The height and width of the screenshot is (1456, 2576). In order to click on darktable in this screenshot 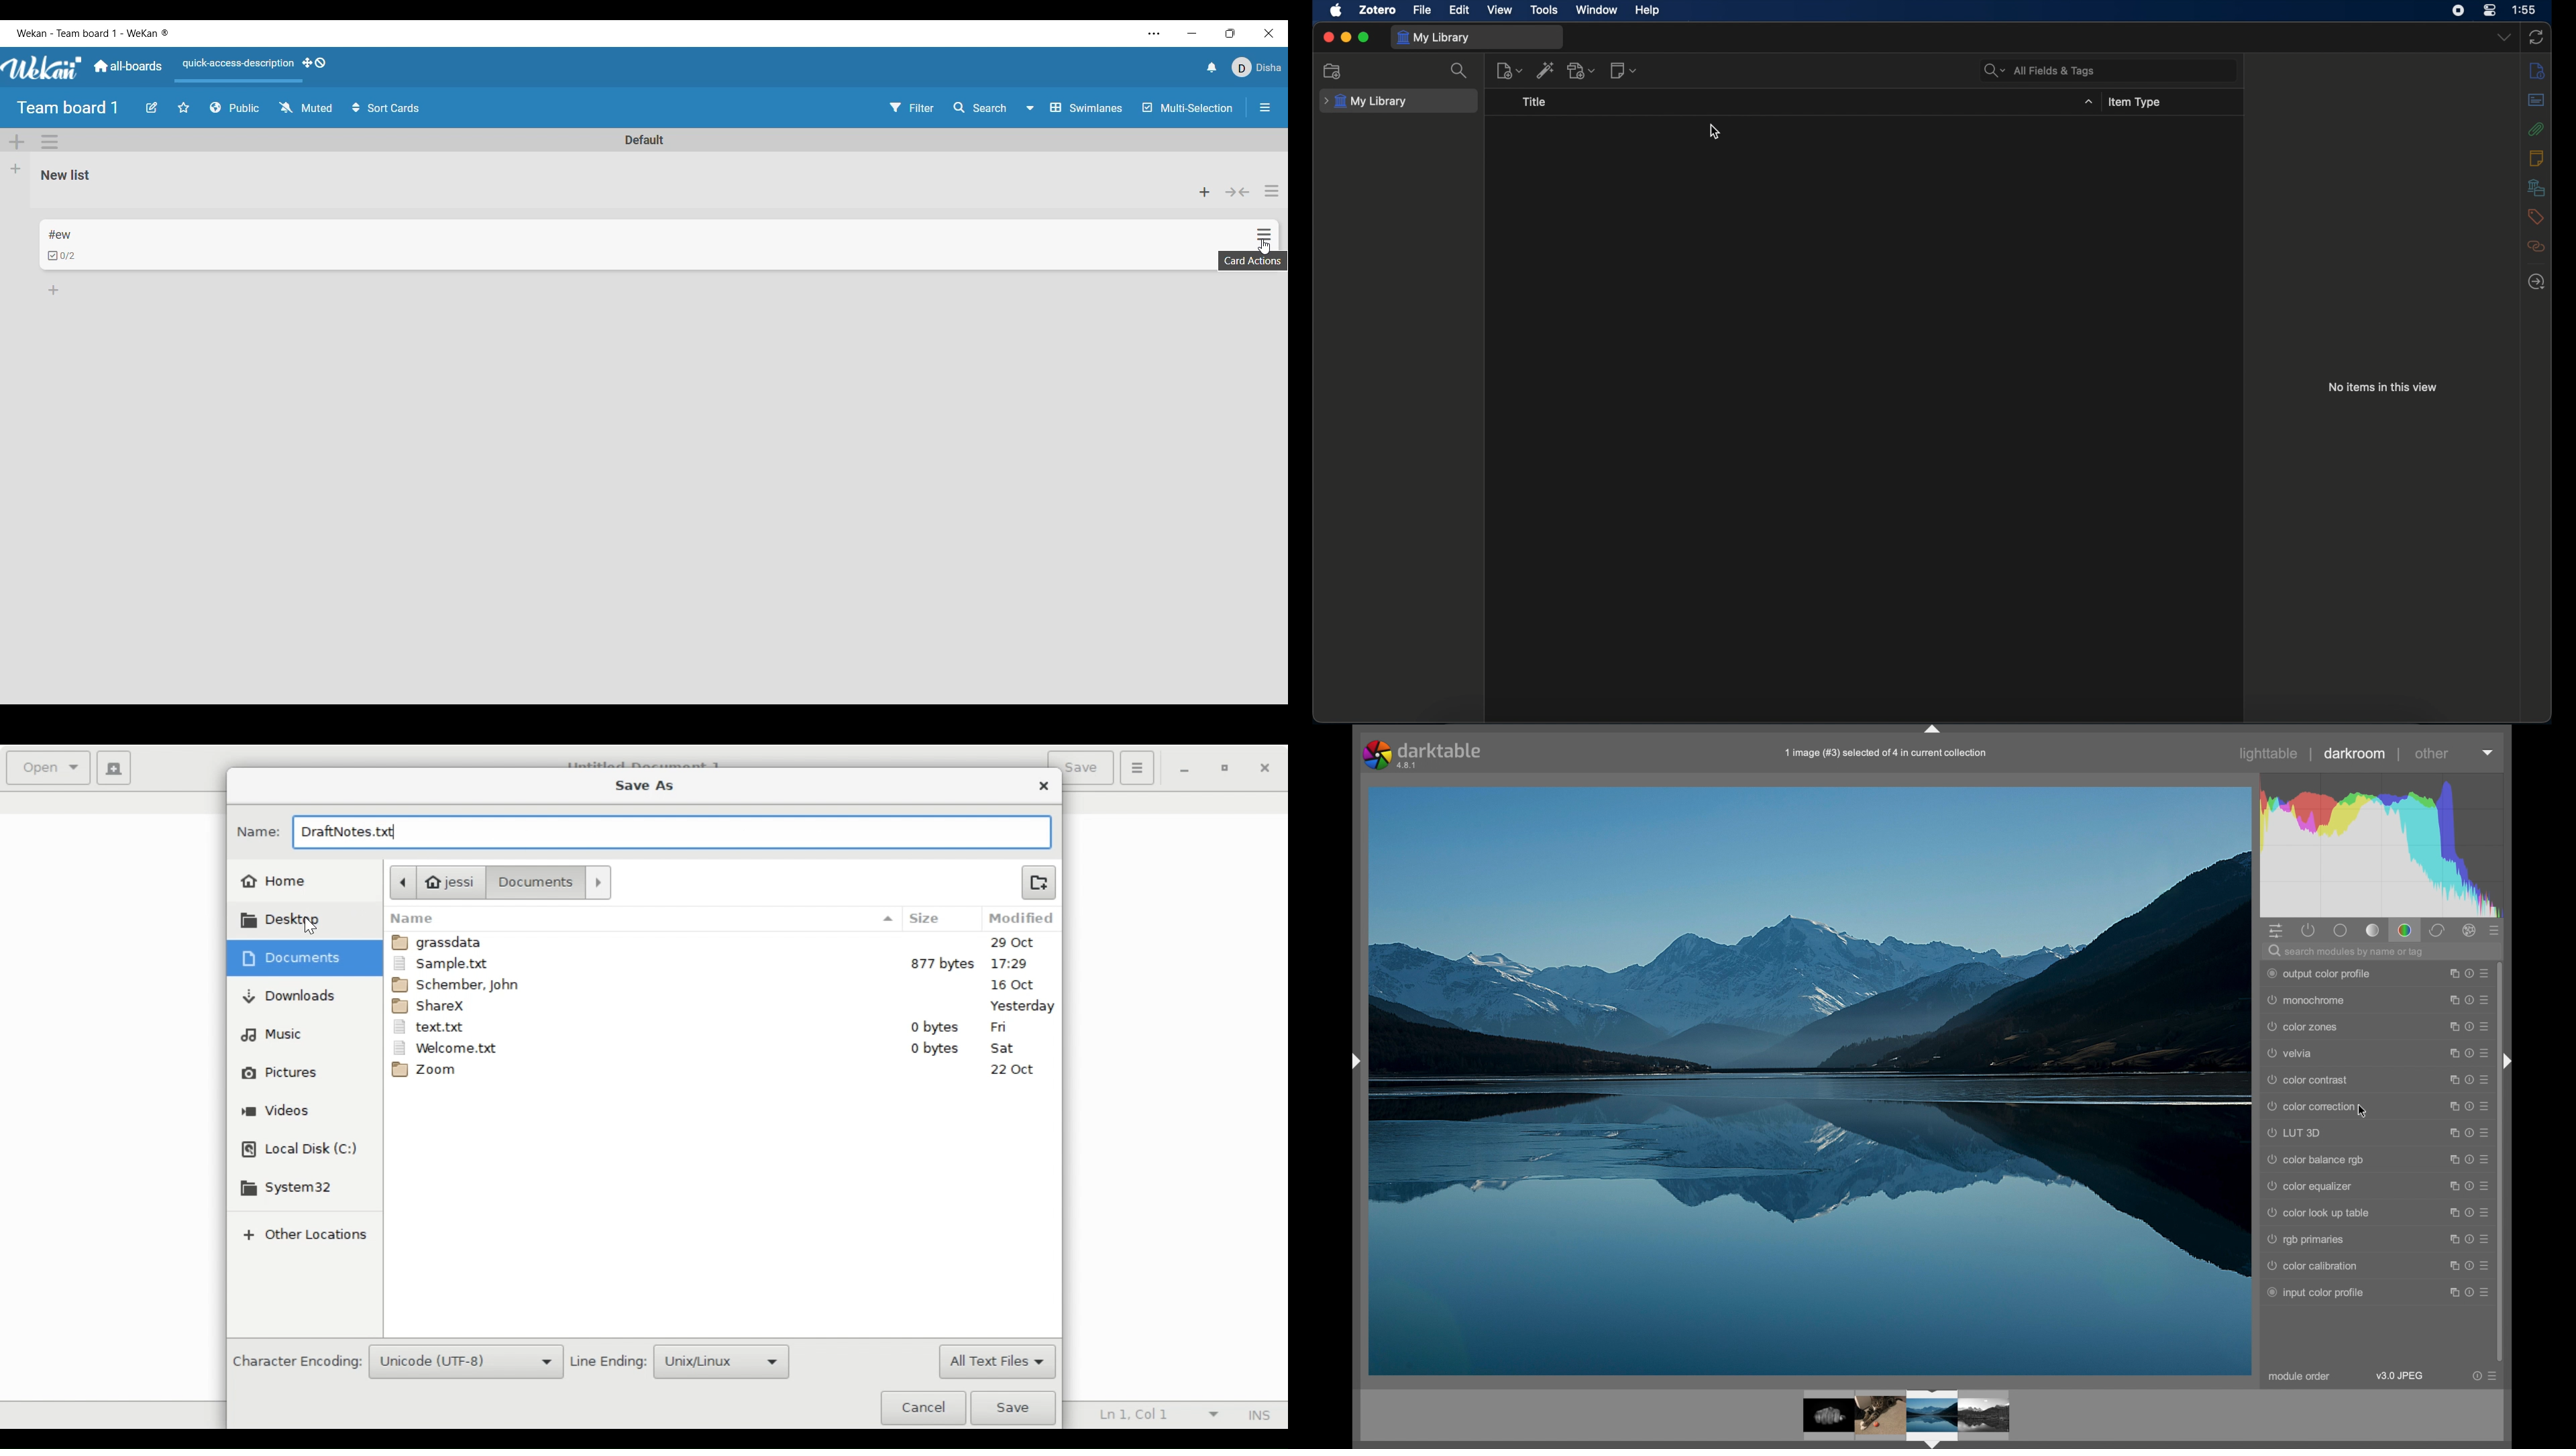, I will do `click(1424, 755)`.